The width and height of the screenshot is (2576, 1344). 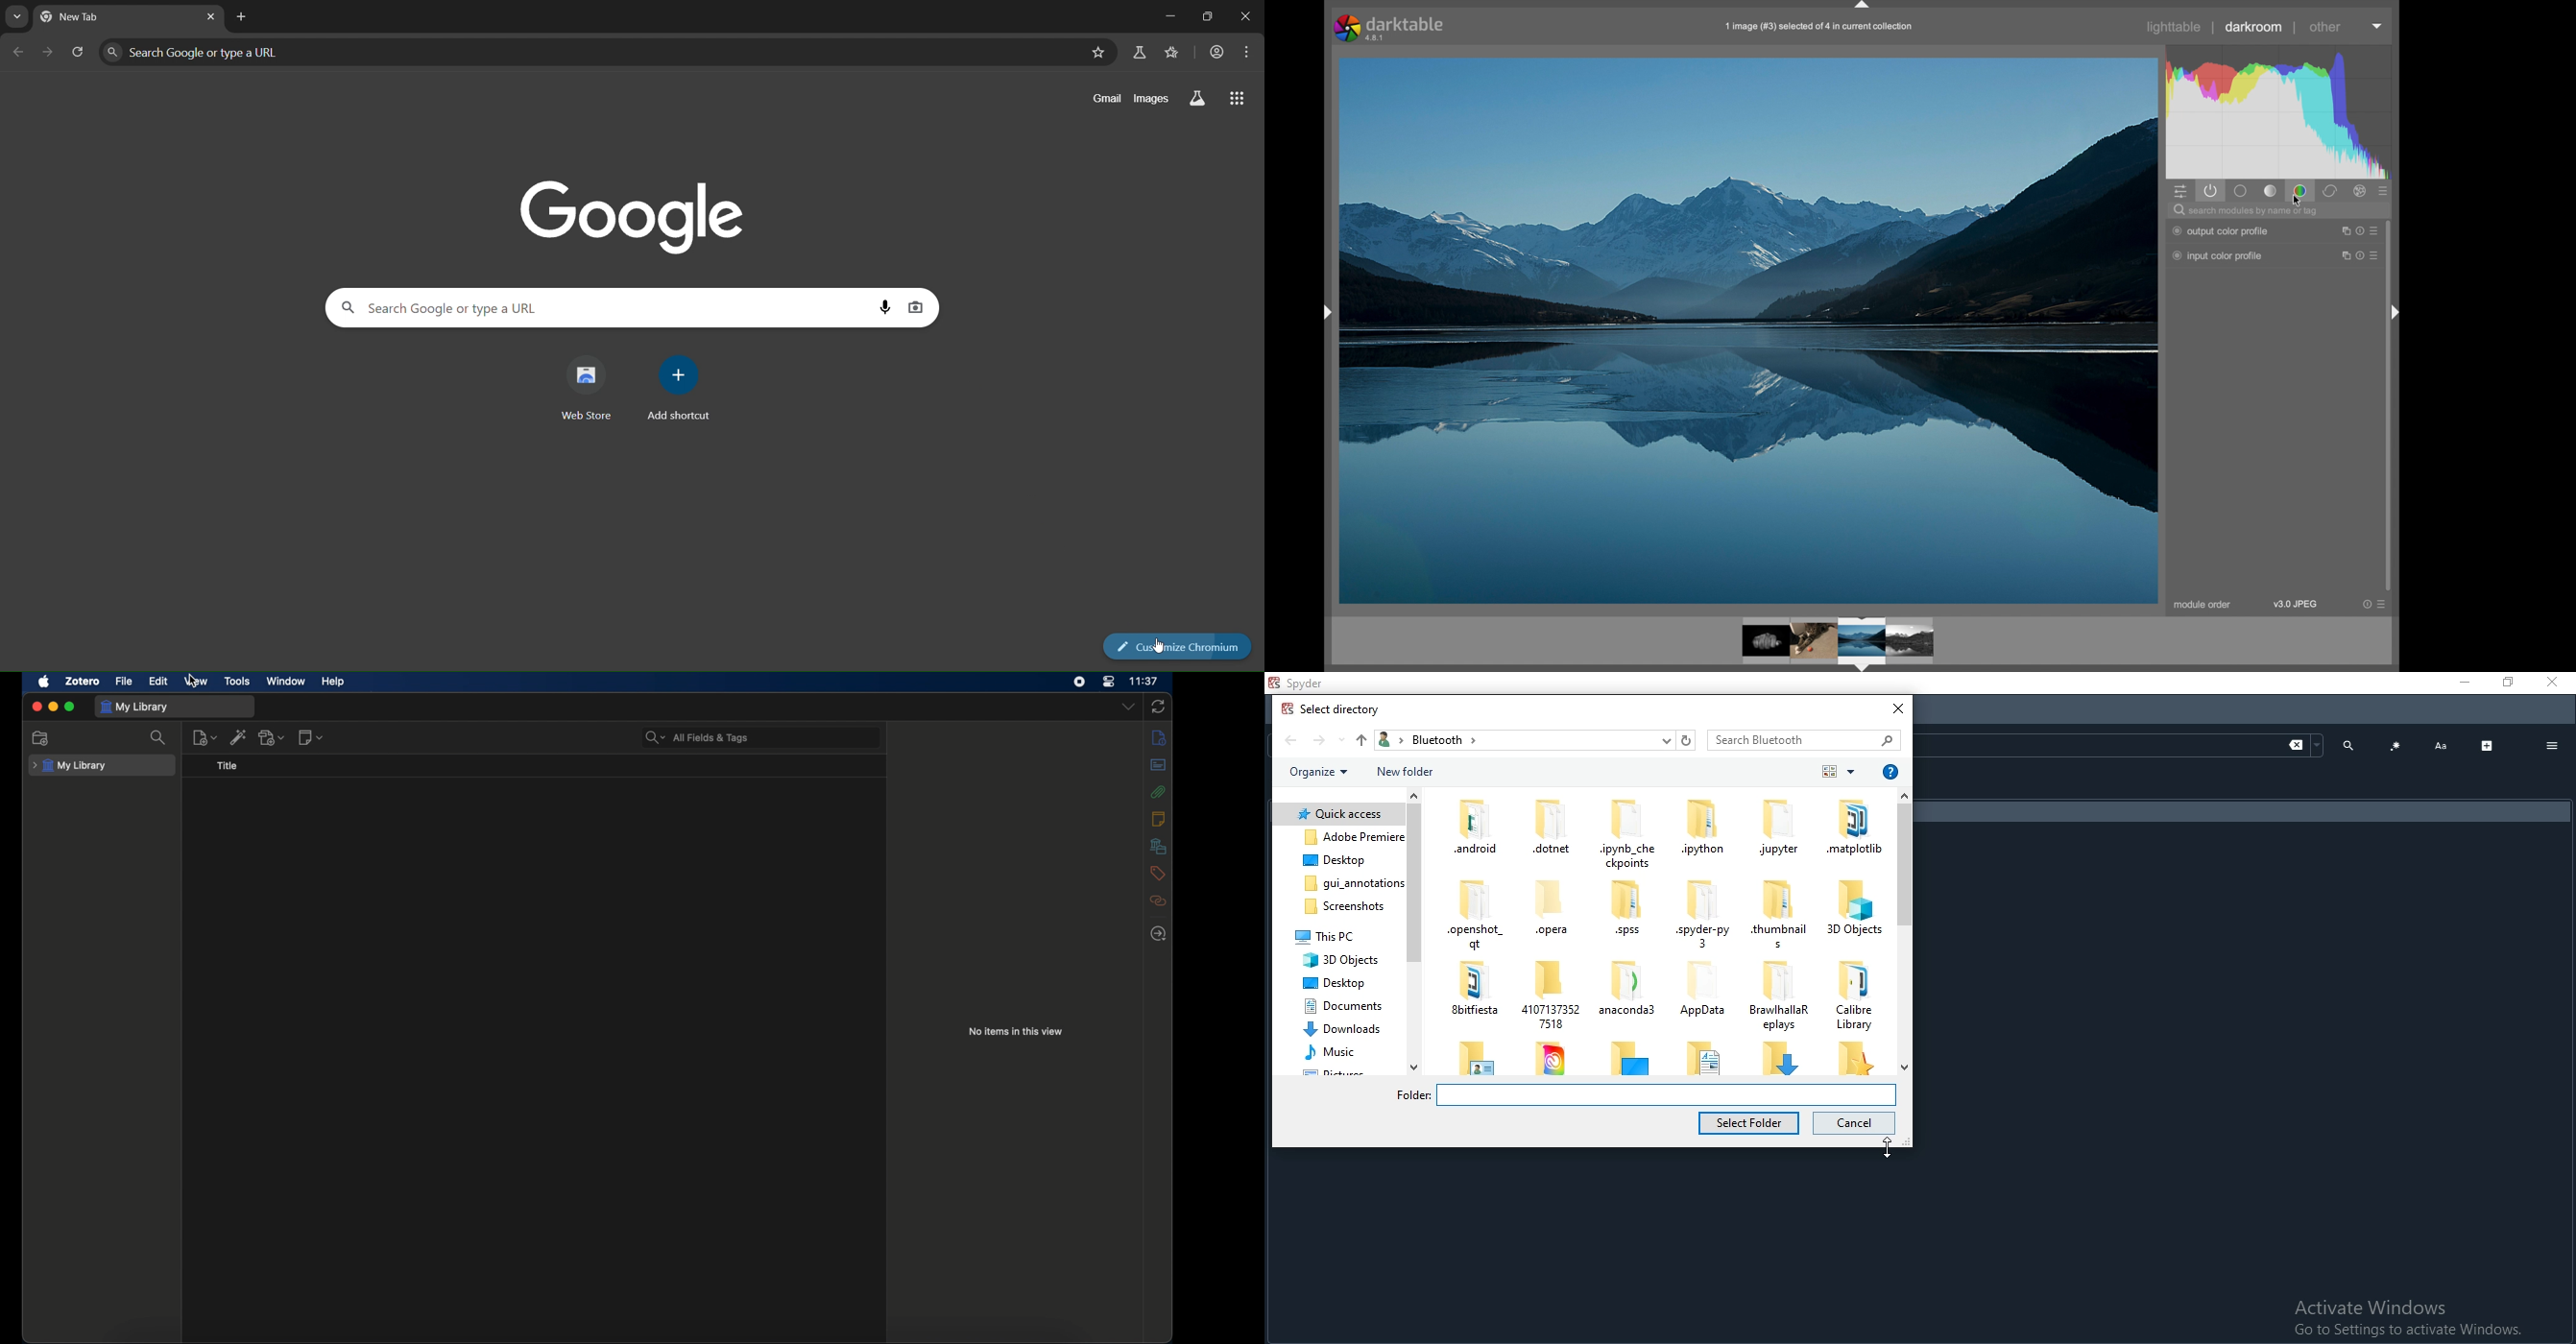 I want to click on Restore, so click(x=2505, y=683).